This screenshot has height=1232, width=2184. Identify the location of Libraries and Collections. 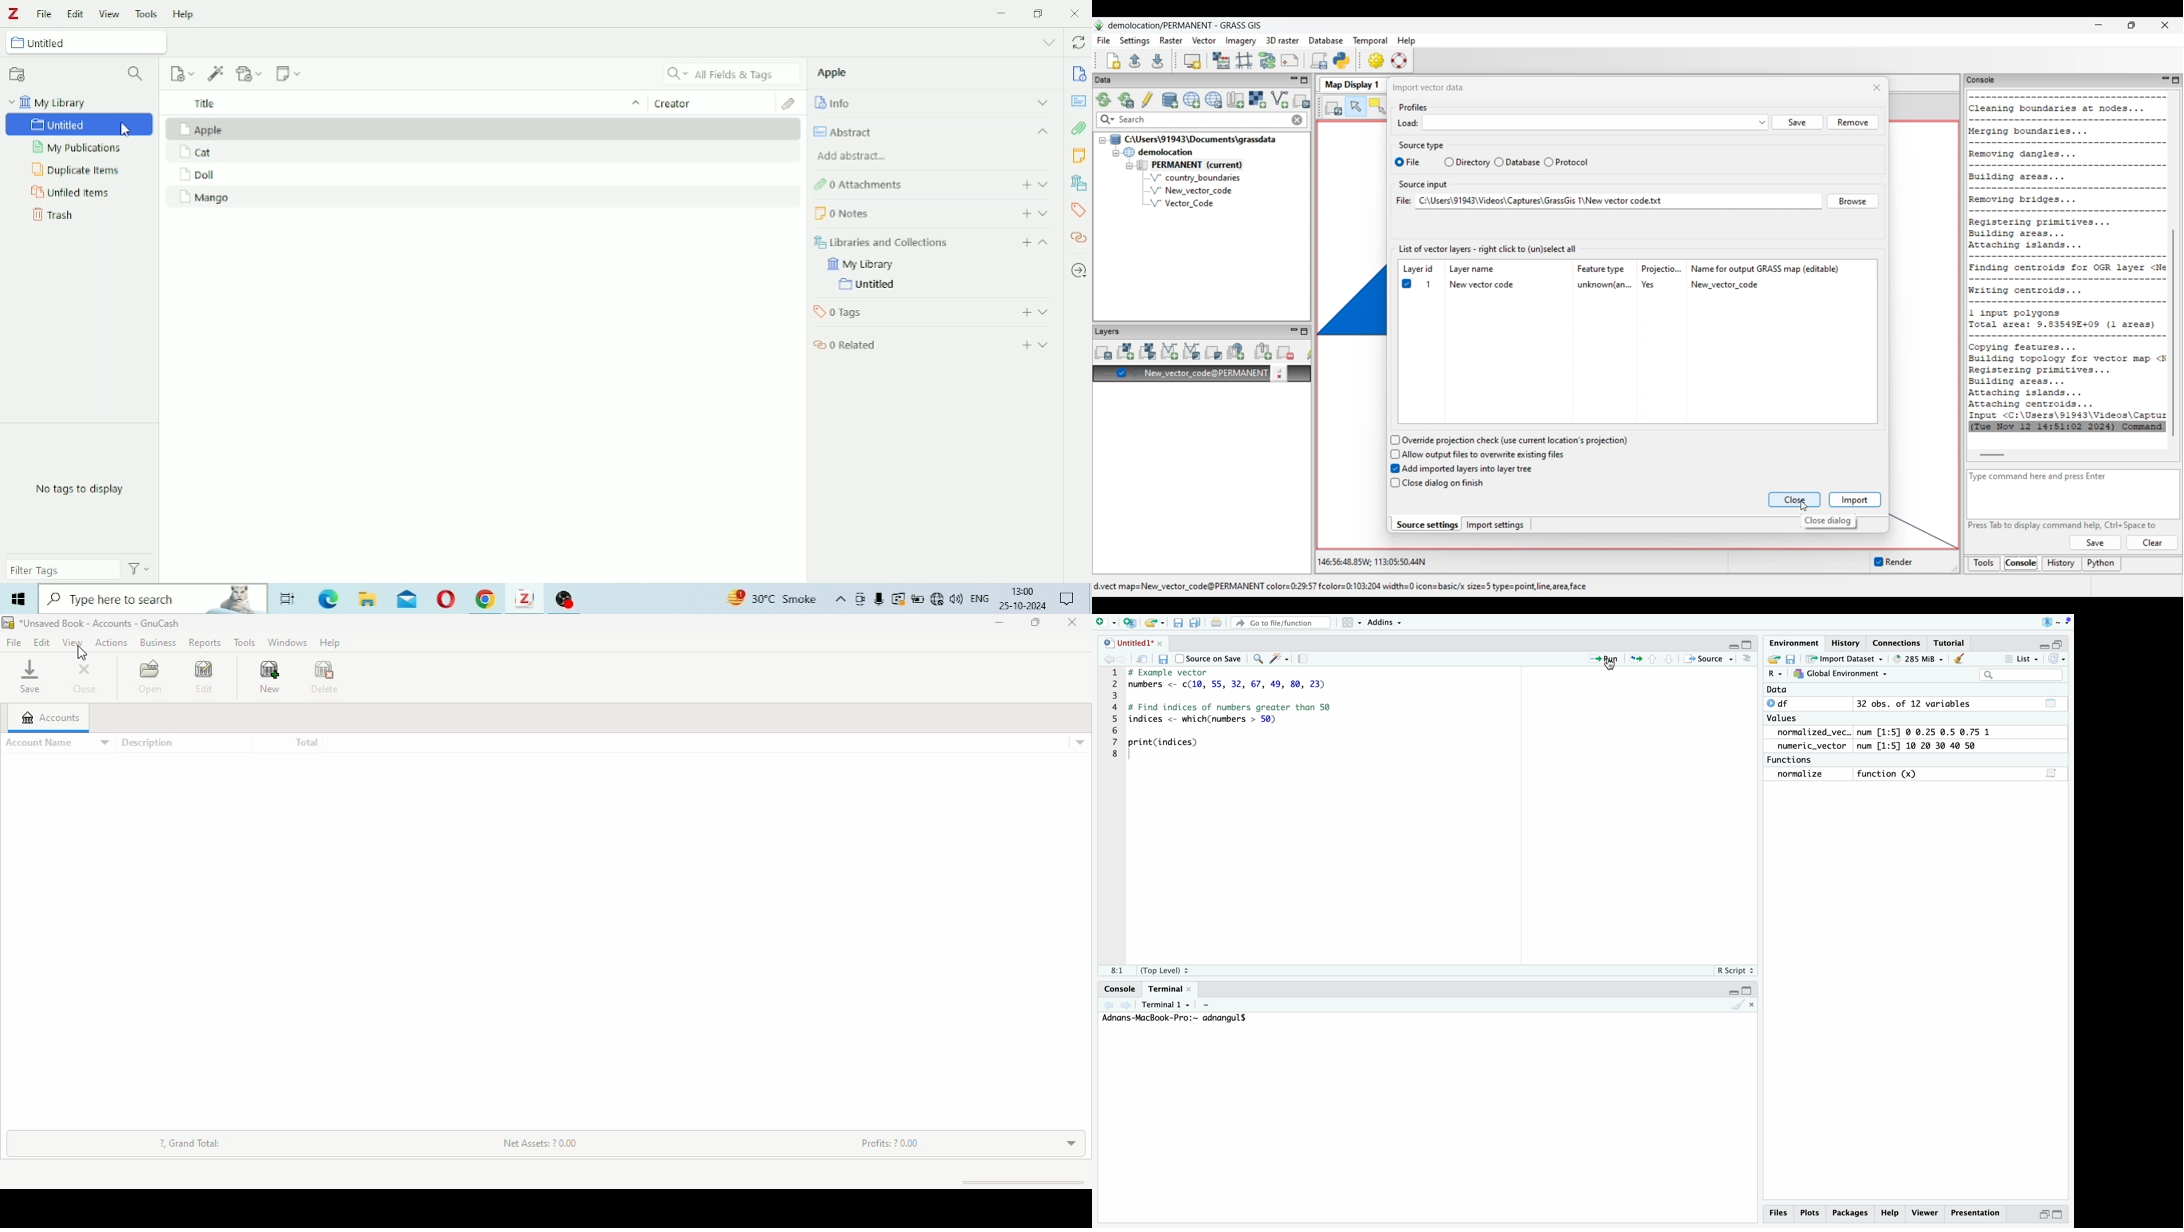
(1077, 182).